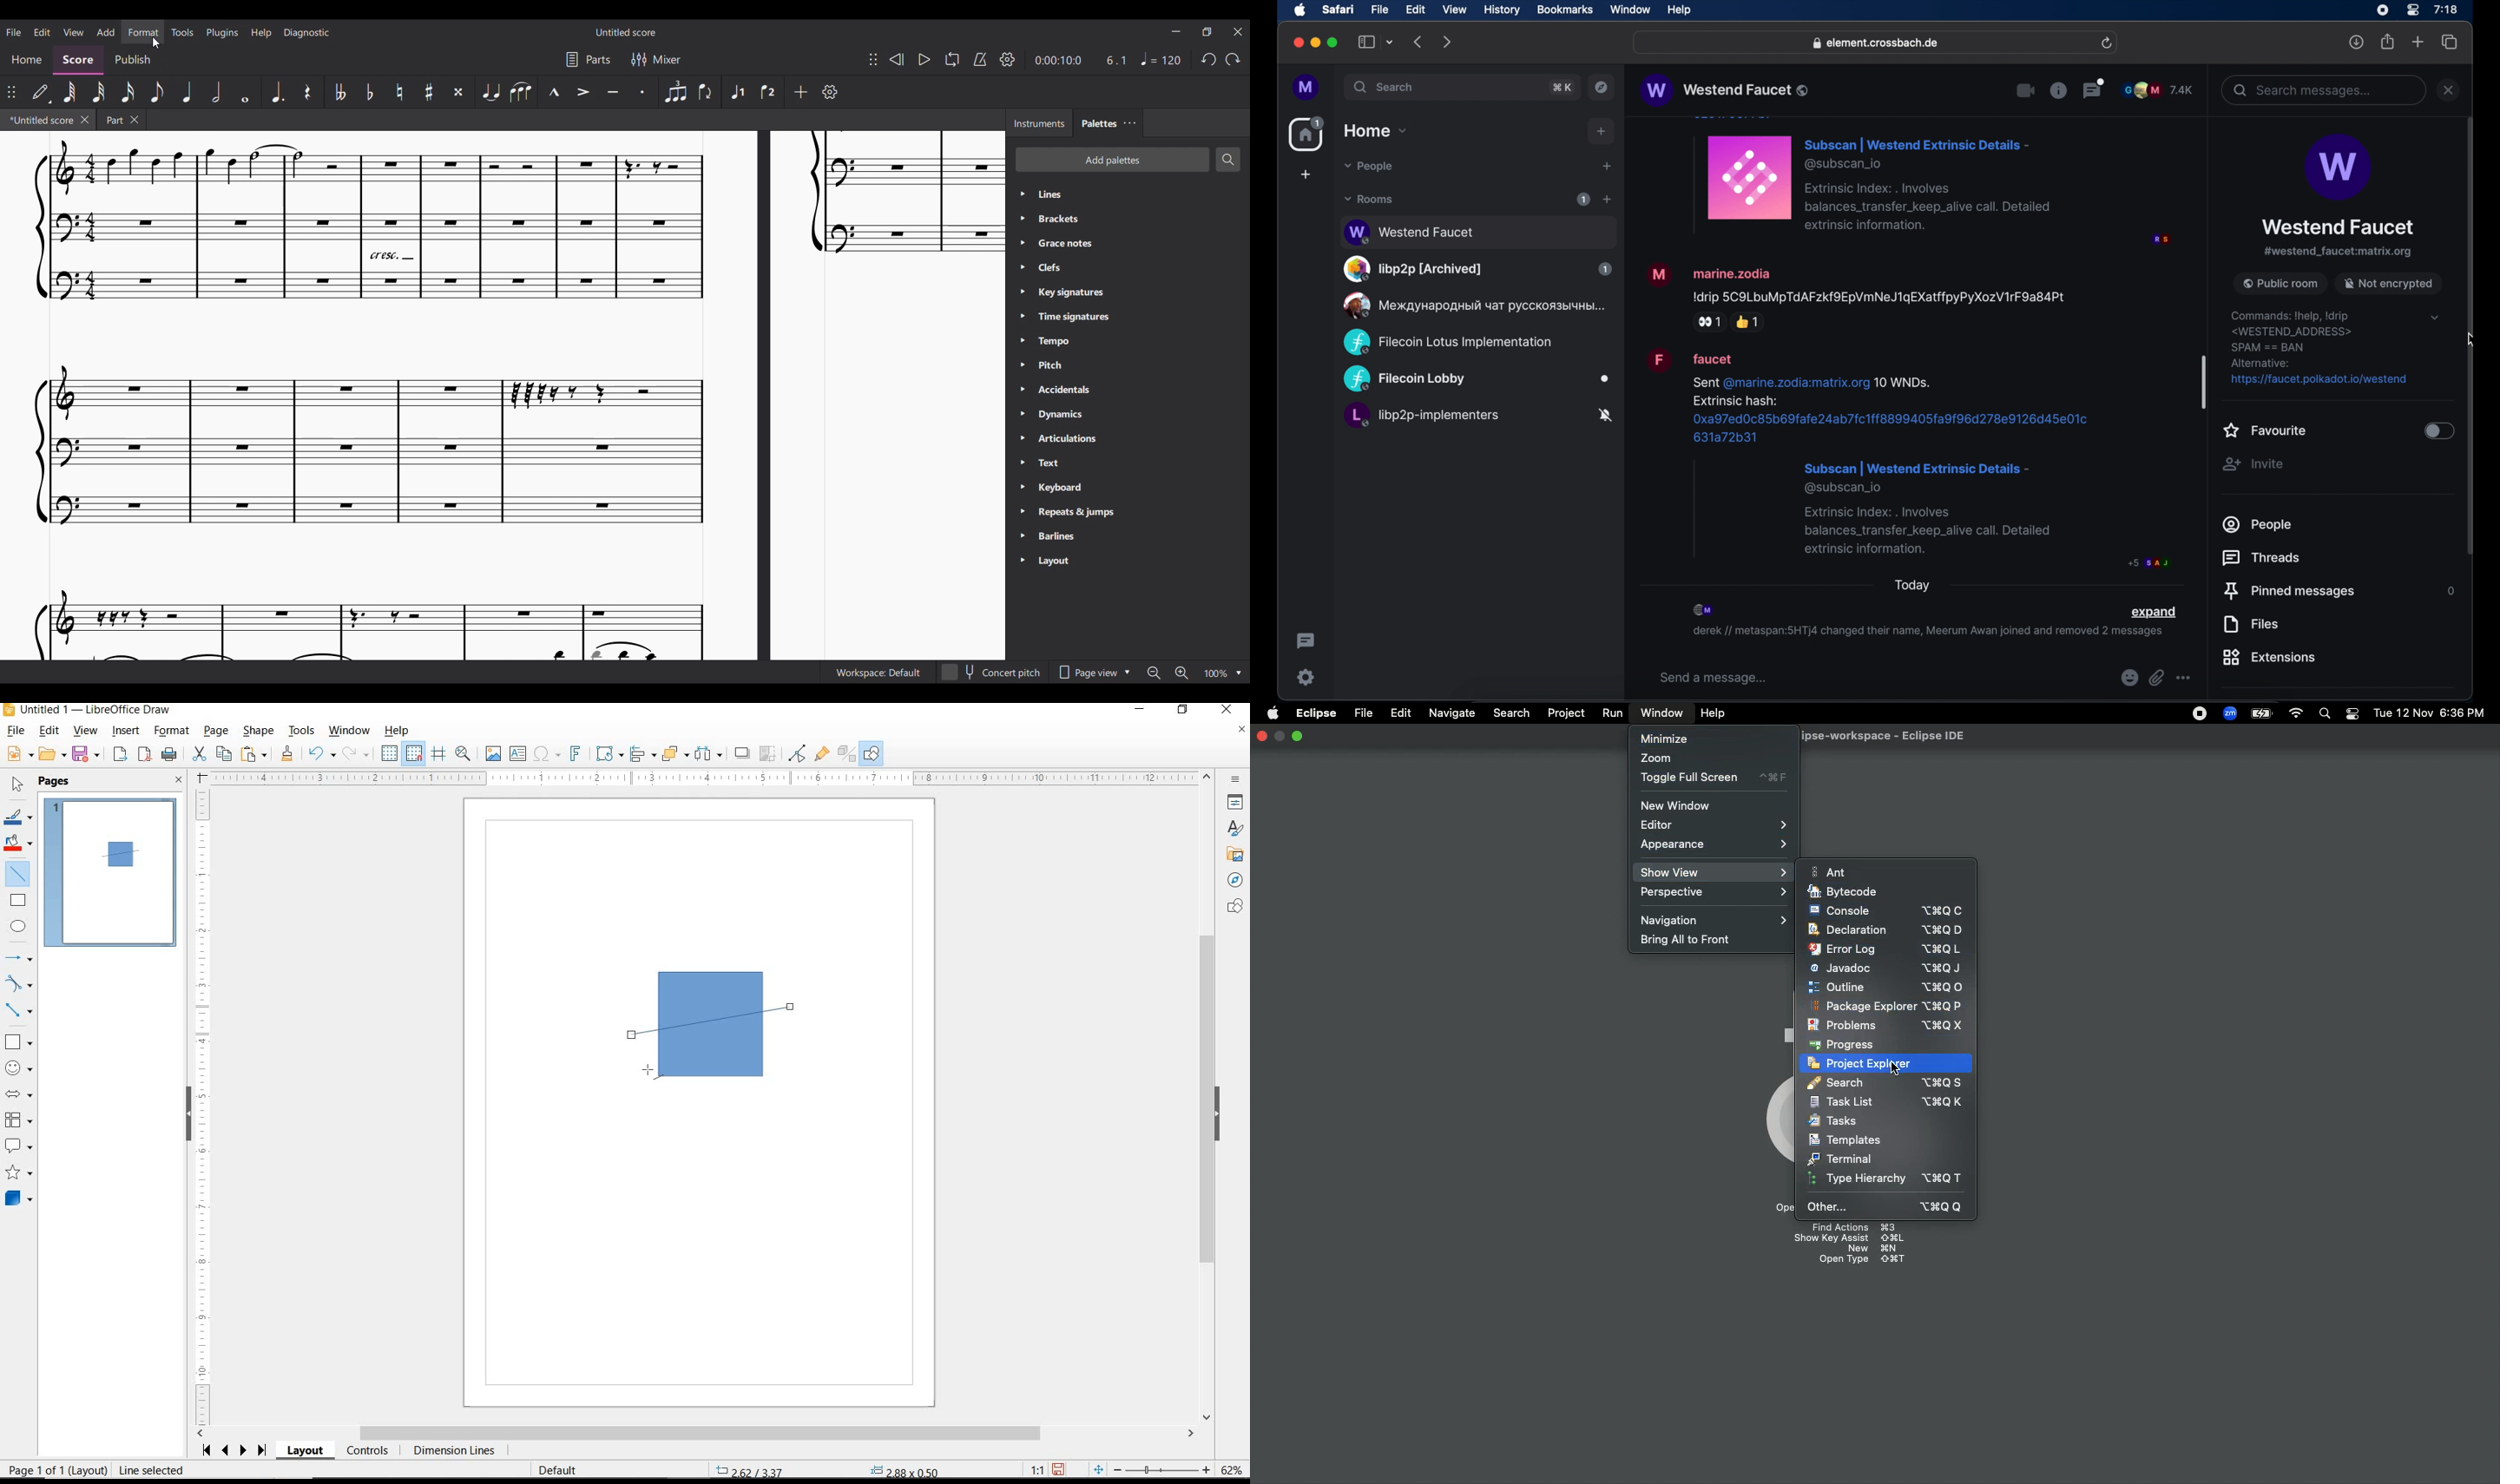  Describe the element at coordinates (22, 1120) in the screenshot. I see `FLOWCHART` at that location.